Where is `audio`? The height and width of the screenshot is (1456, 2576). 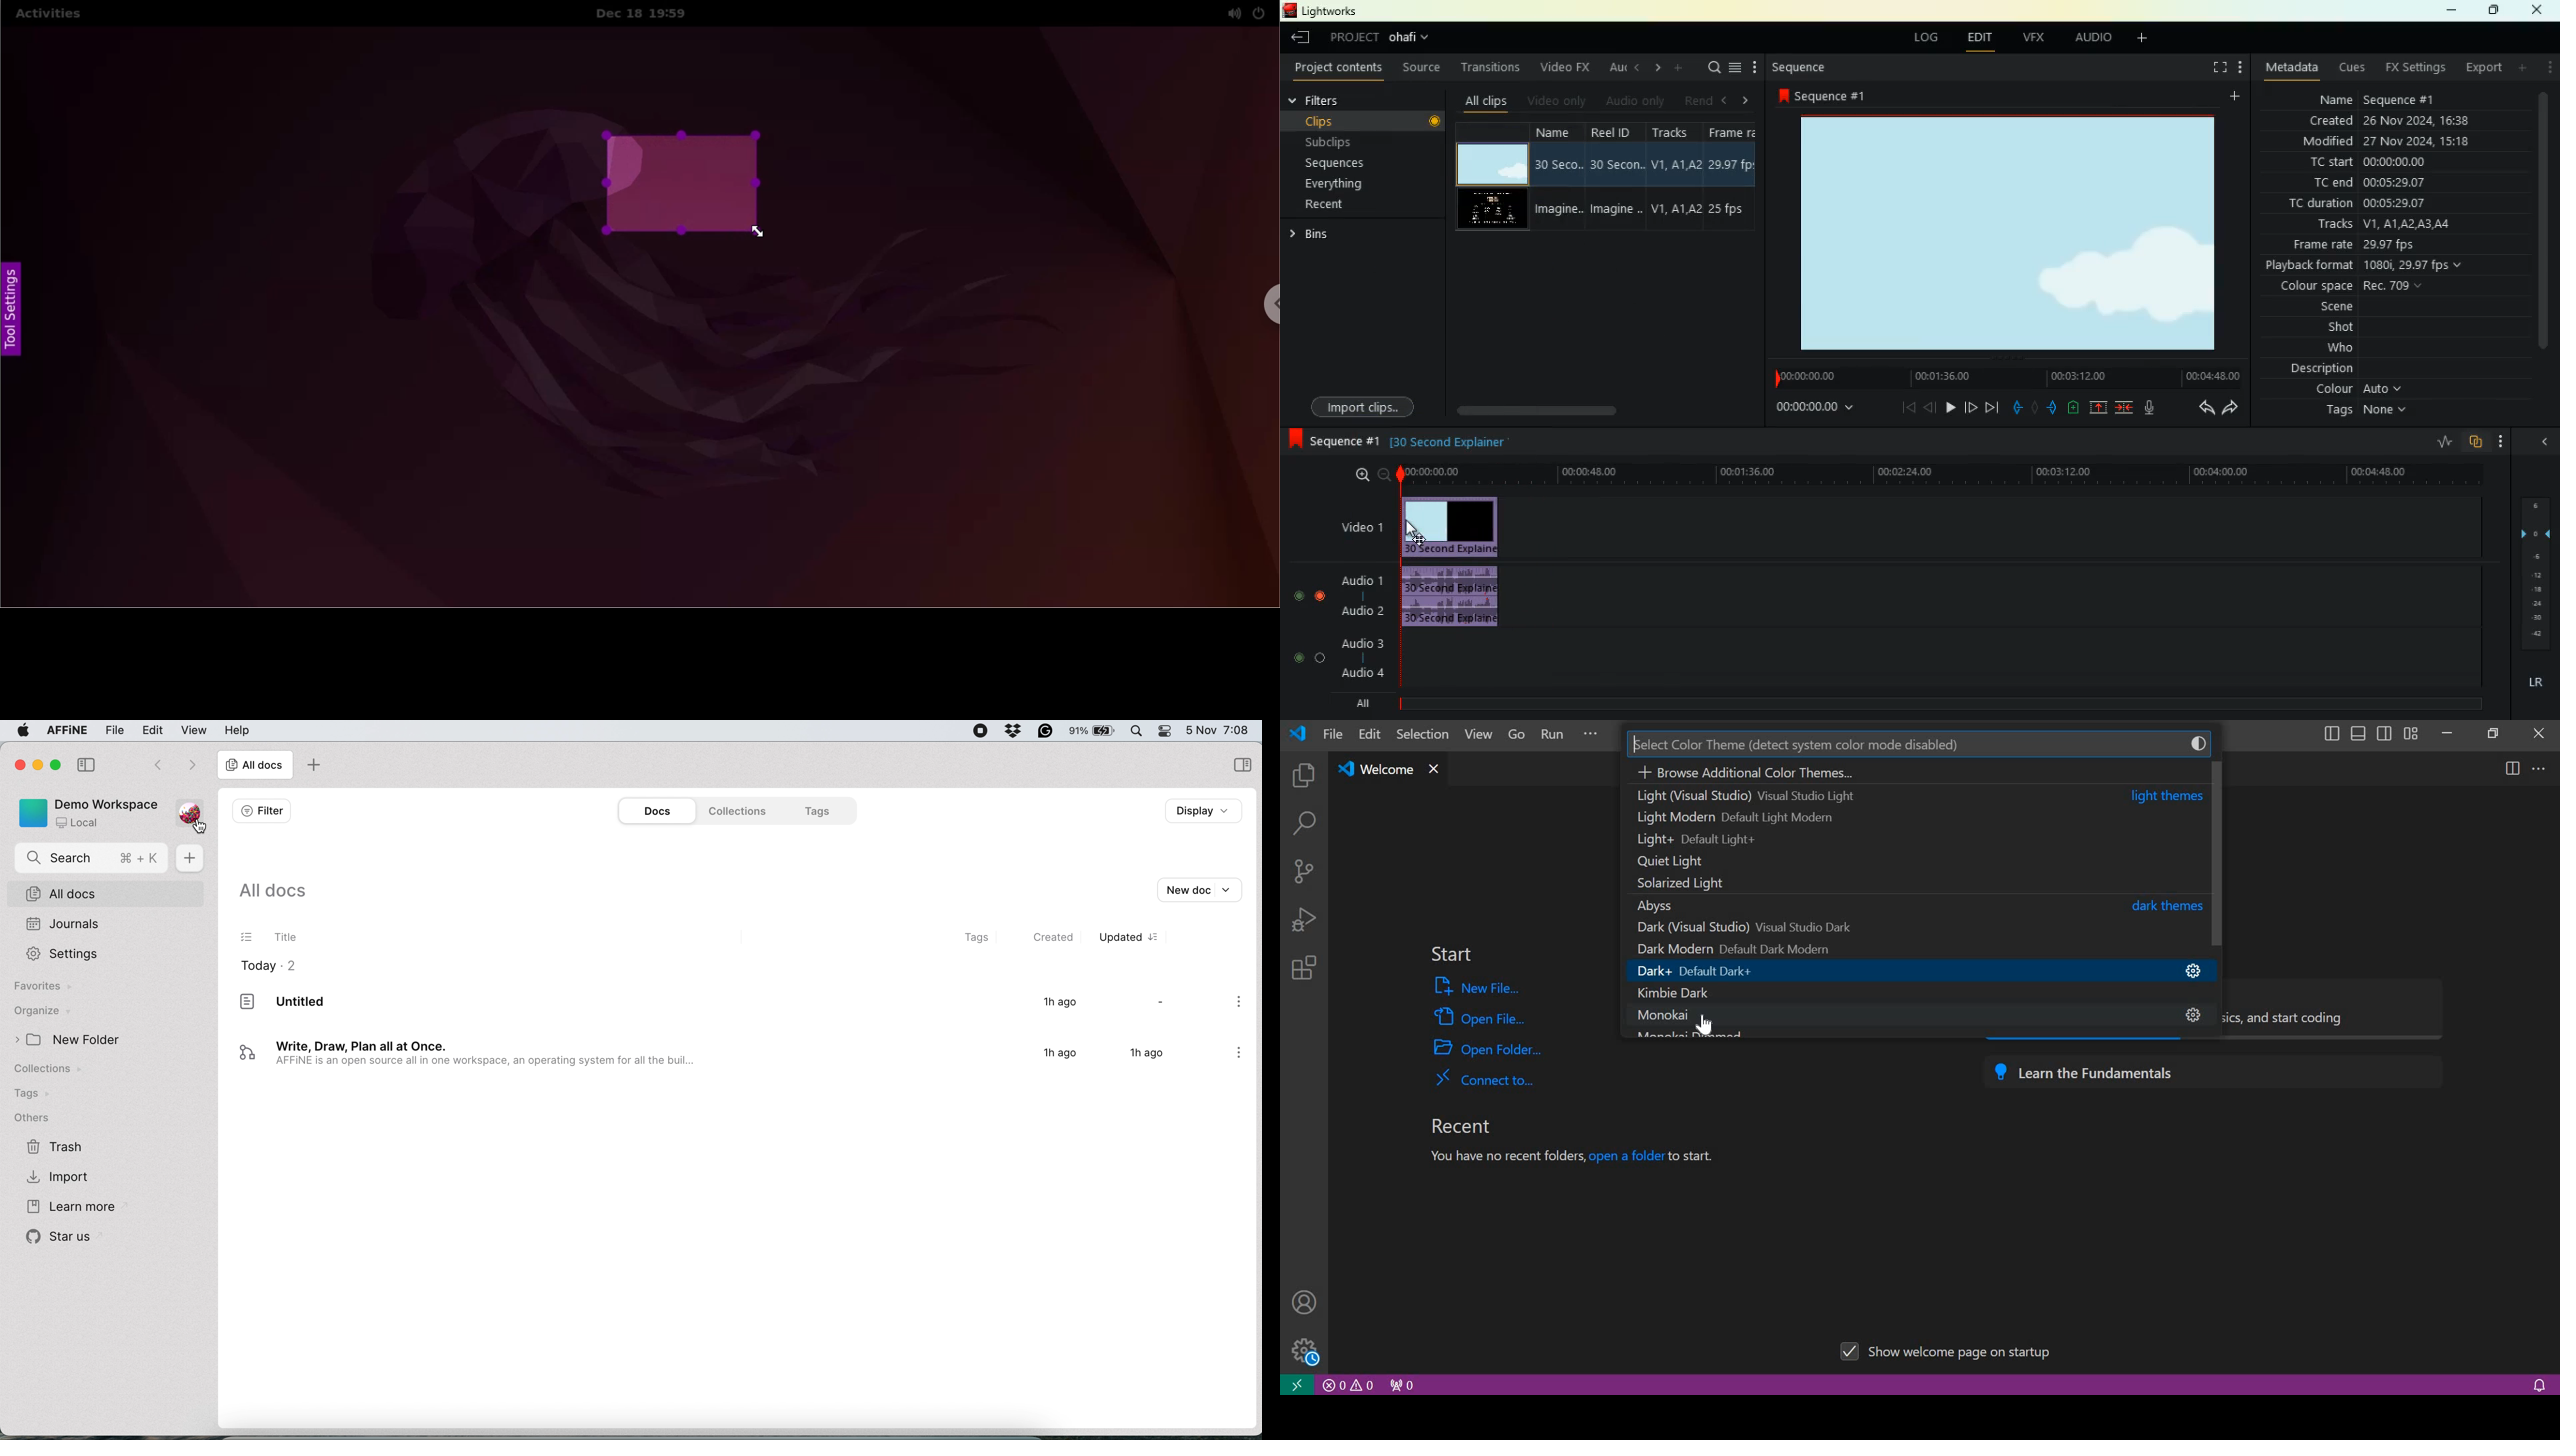
audio is located at coordinates (2095, 40).